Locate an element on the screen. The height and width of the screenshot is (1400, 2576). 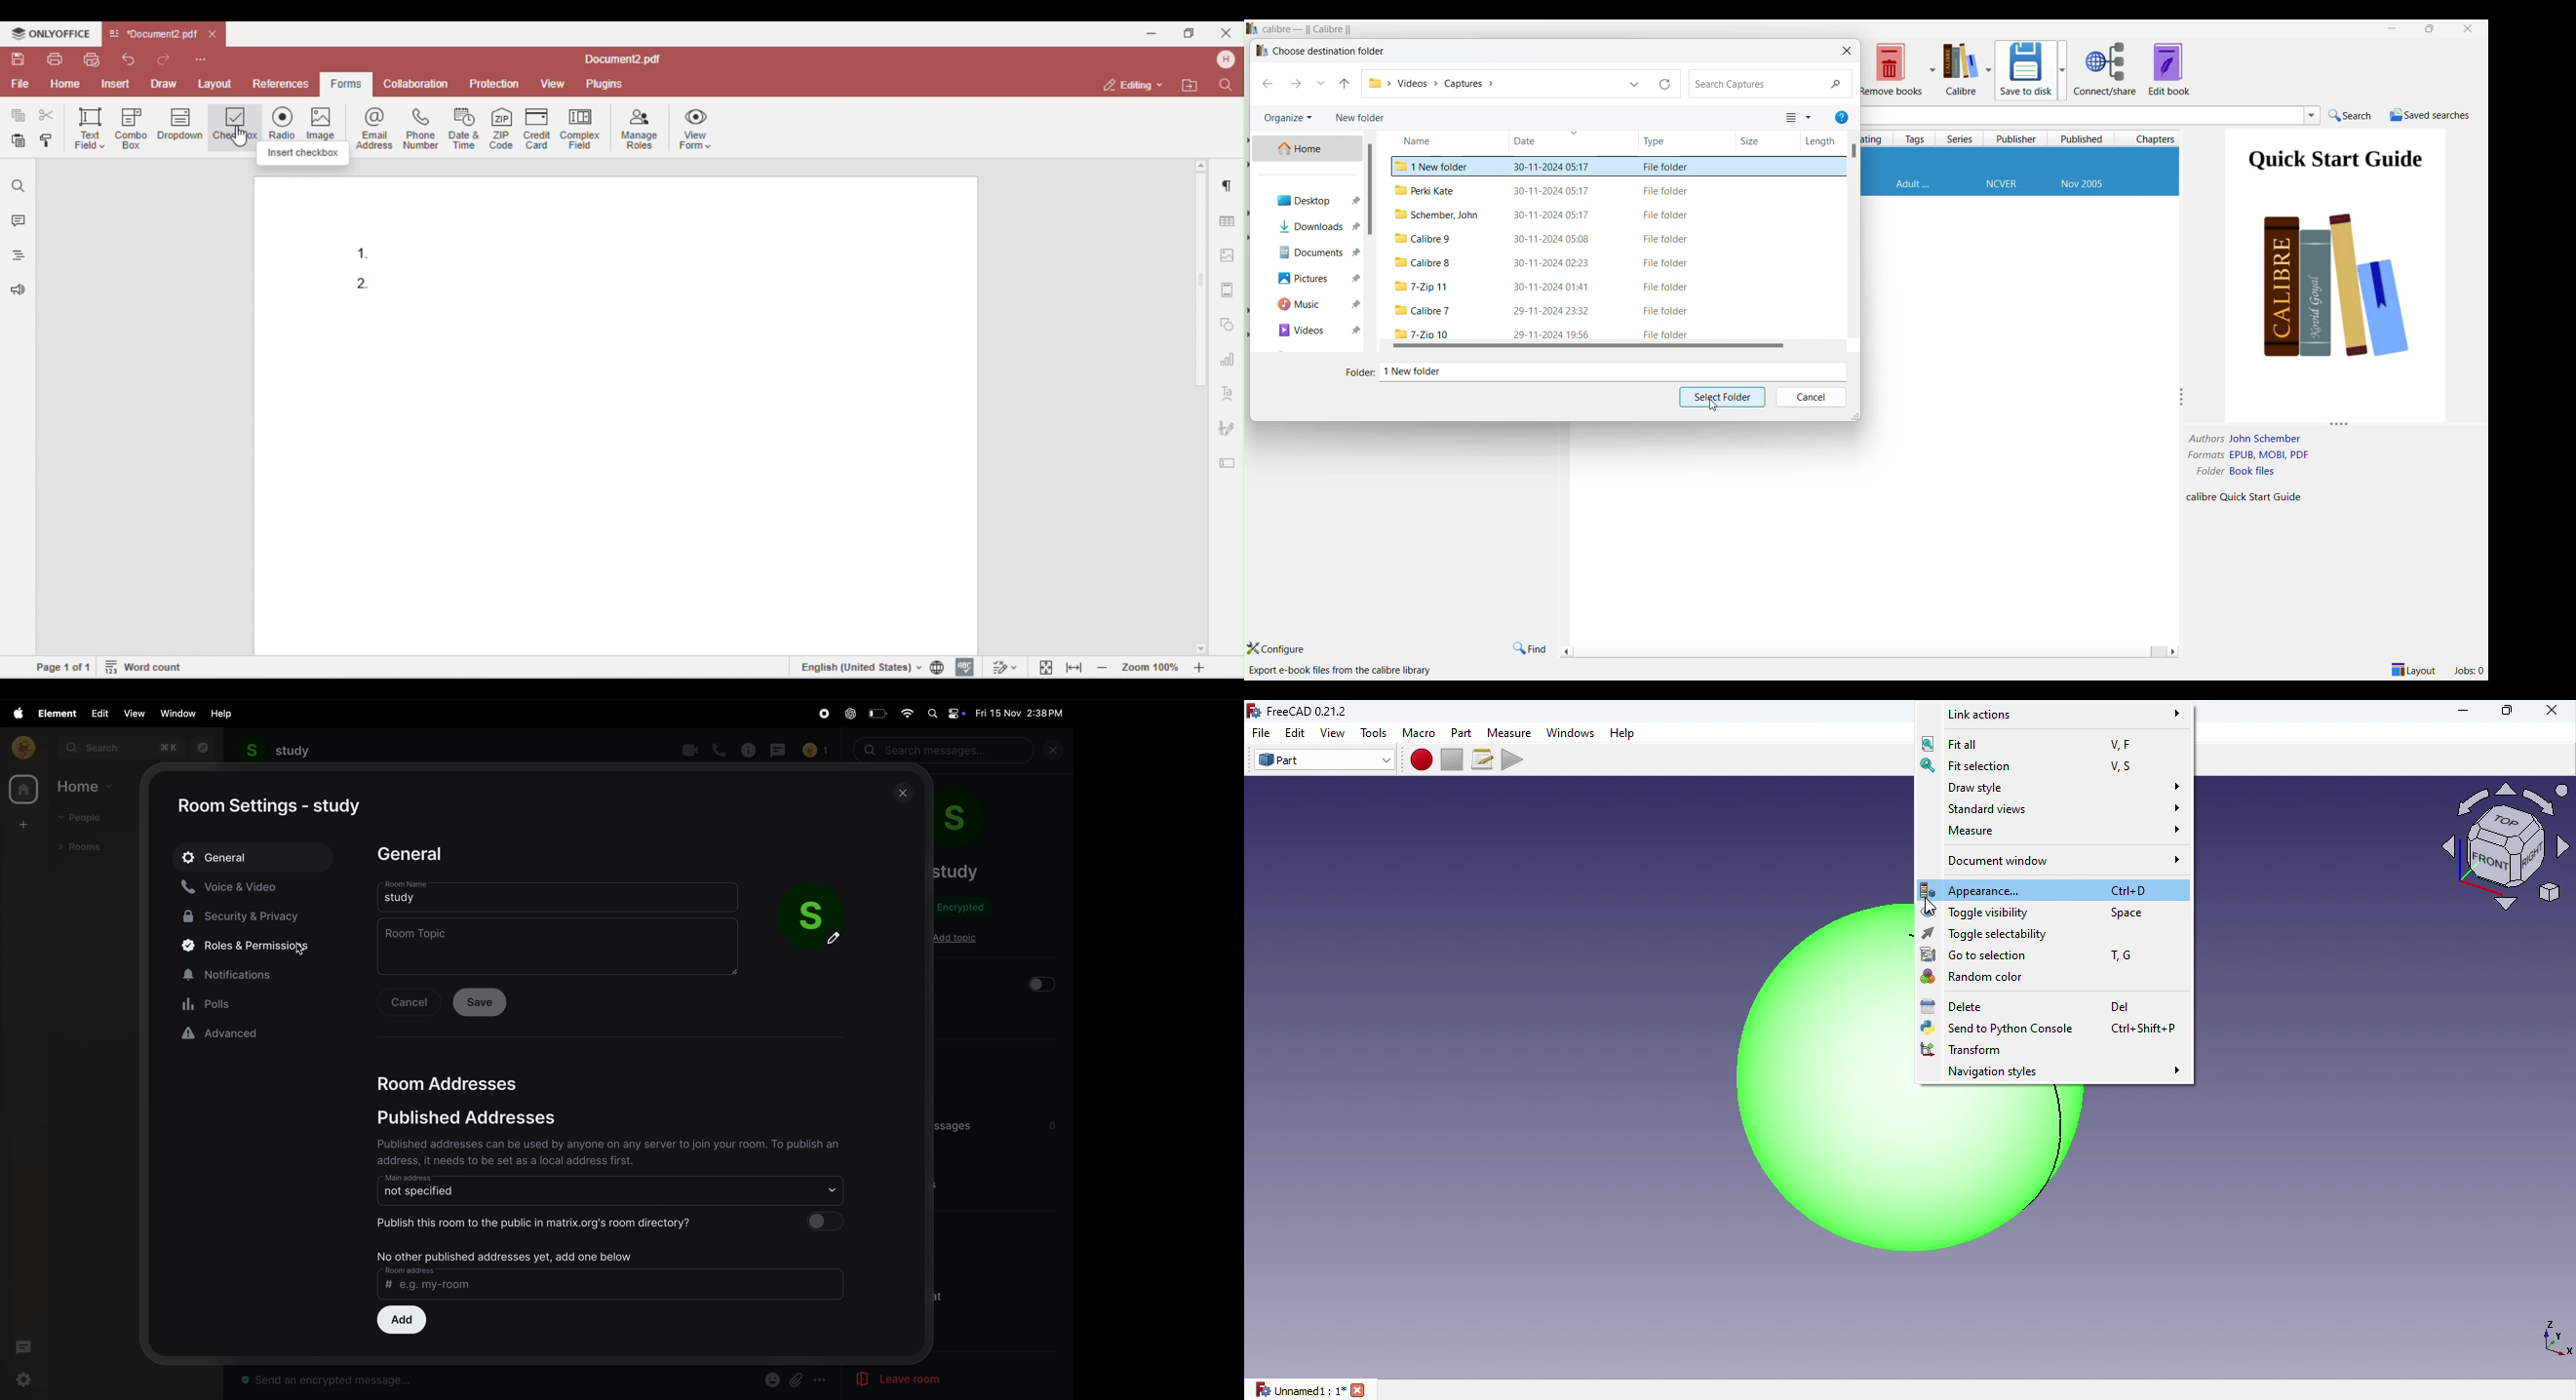
Add is located at coordinates (400, 1320).